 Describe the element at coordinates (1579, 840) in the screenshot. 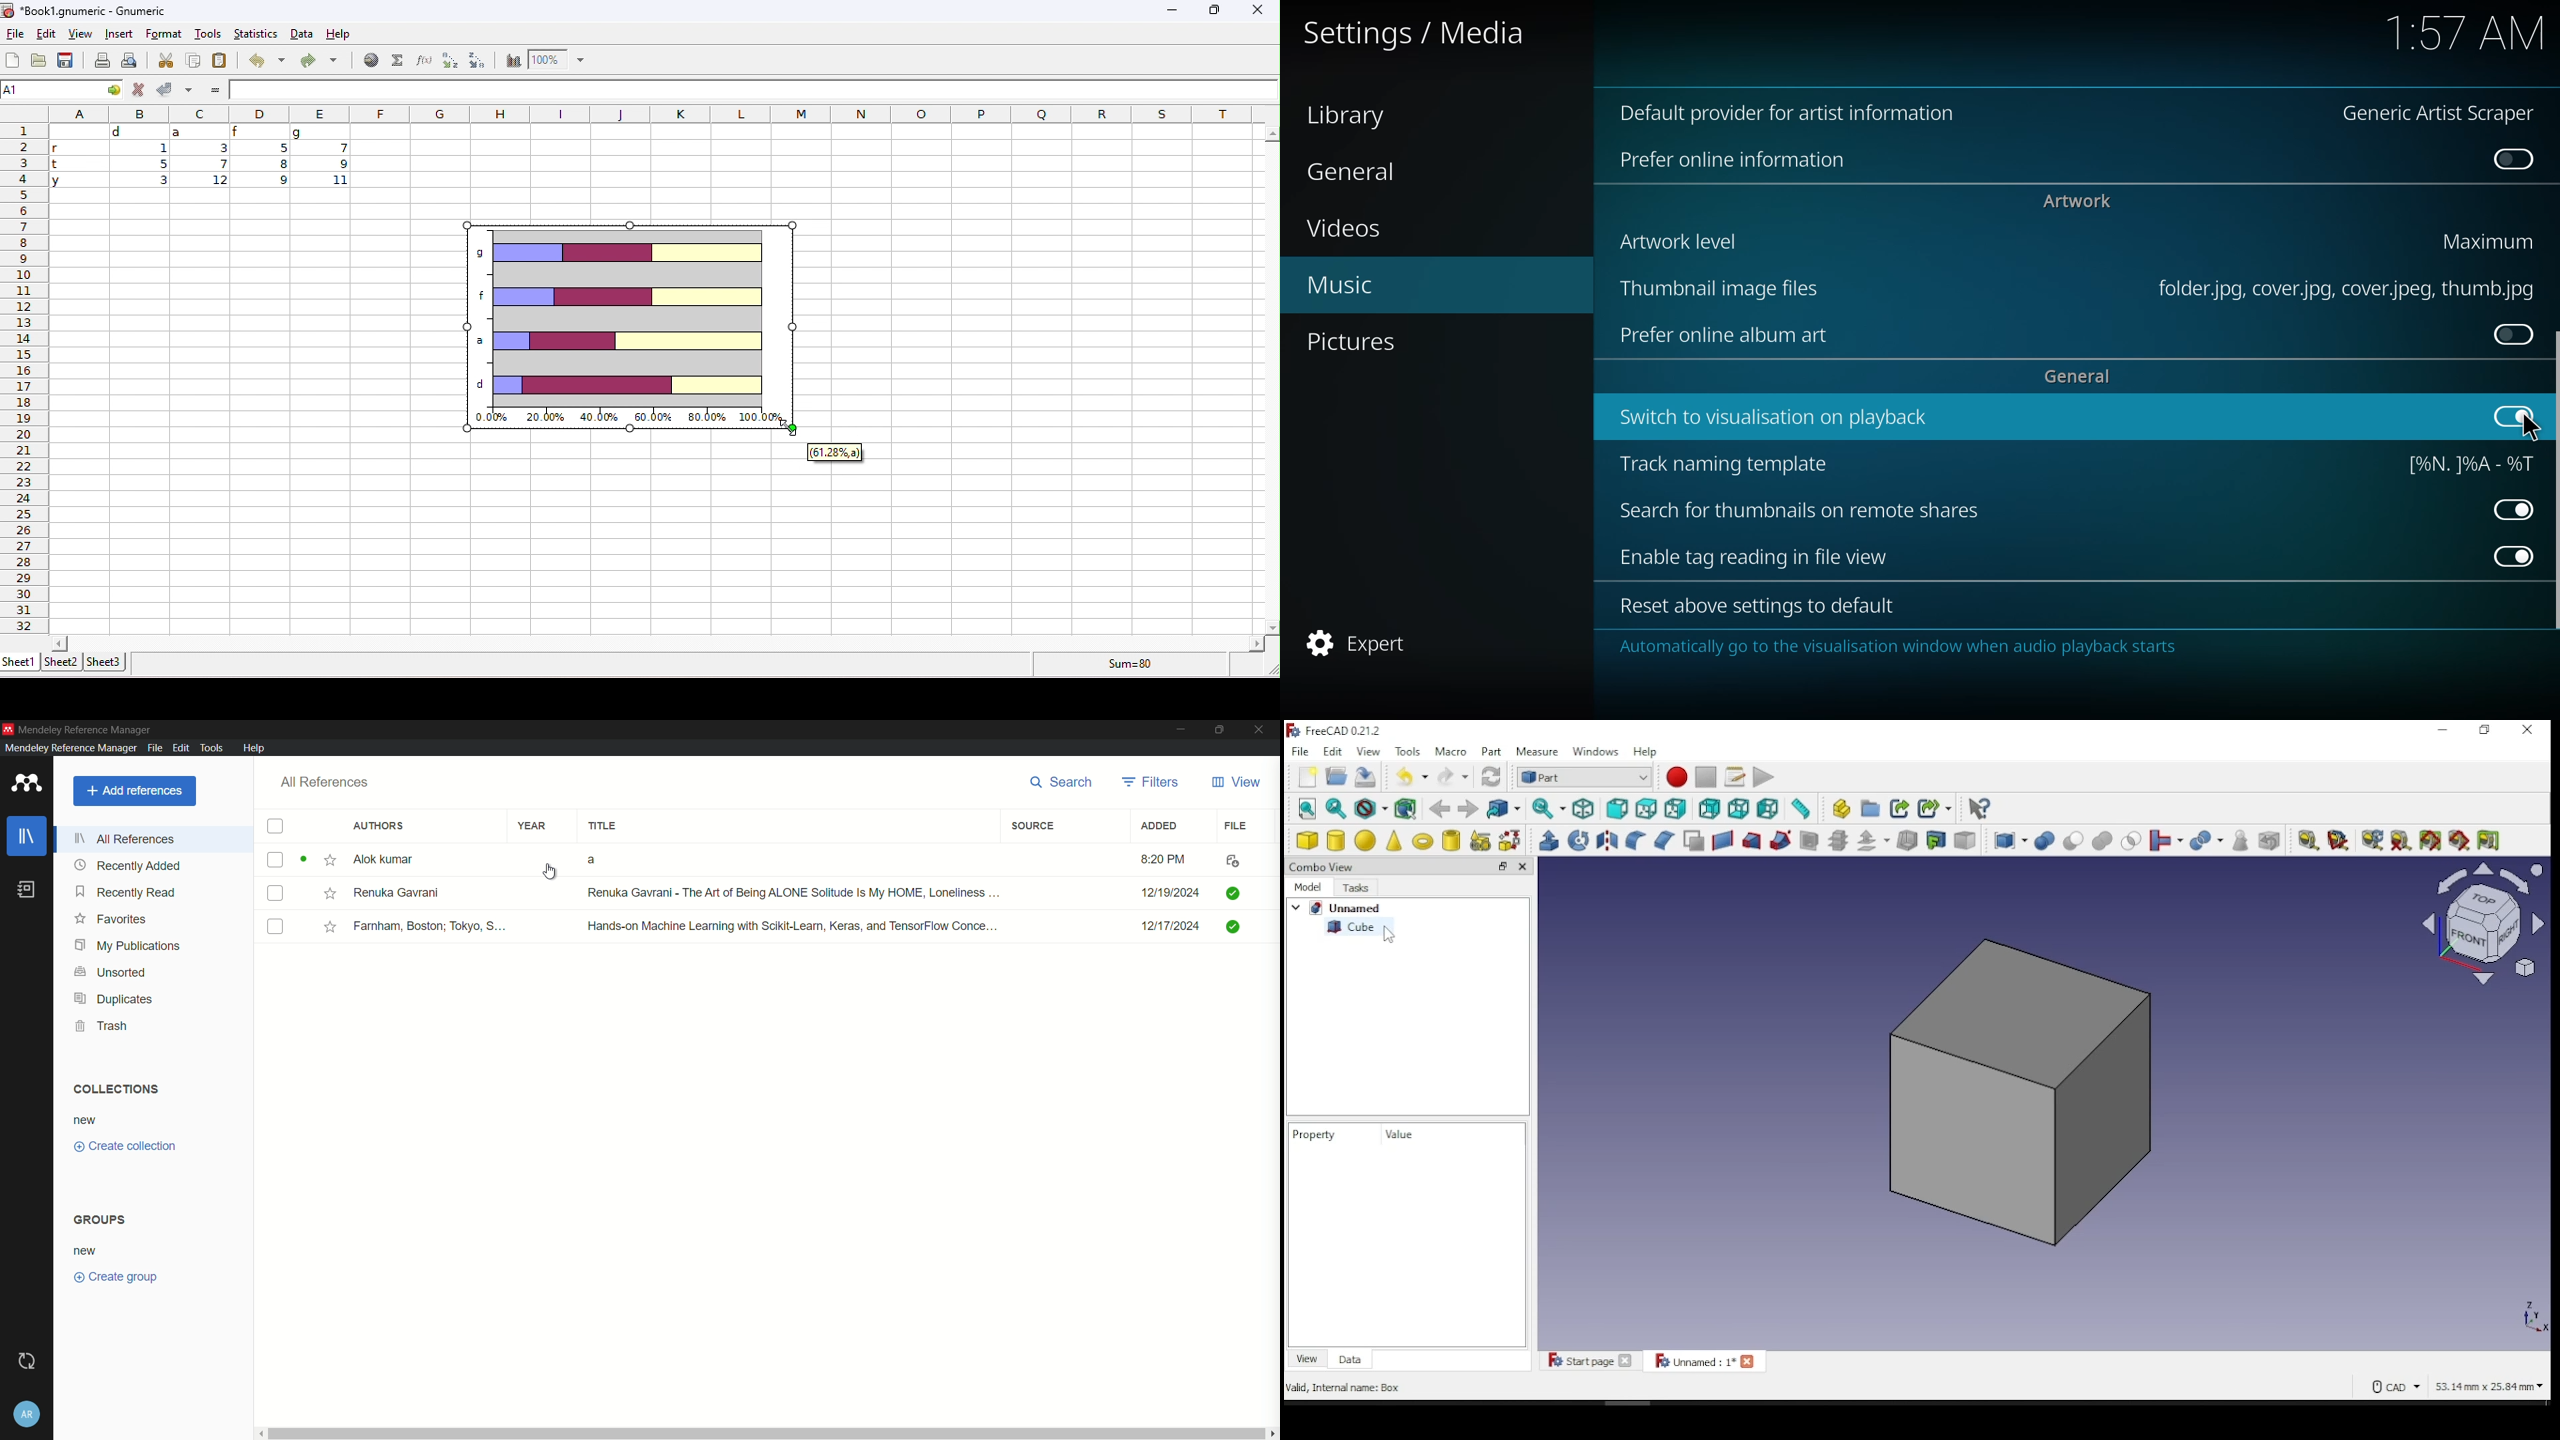

I see `revolve` at that location.